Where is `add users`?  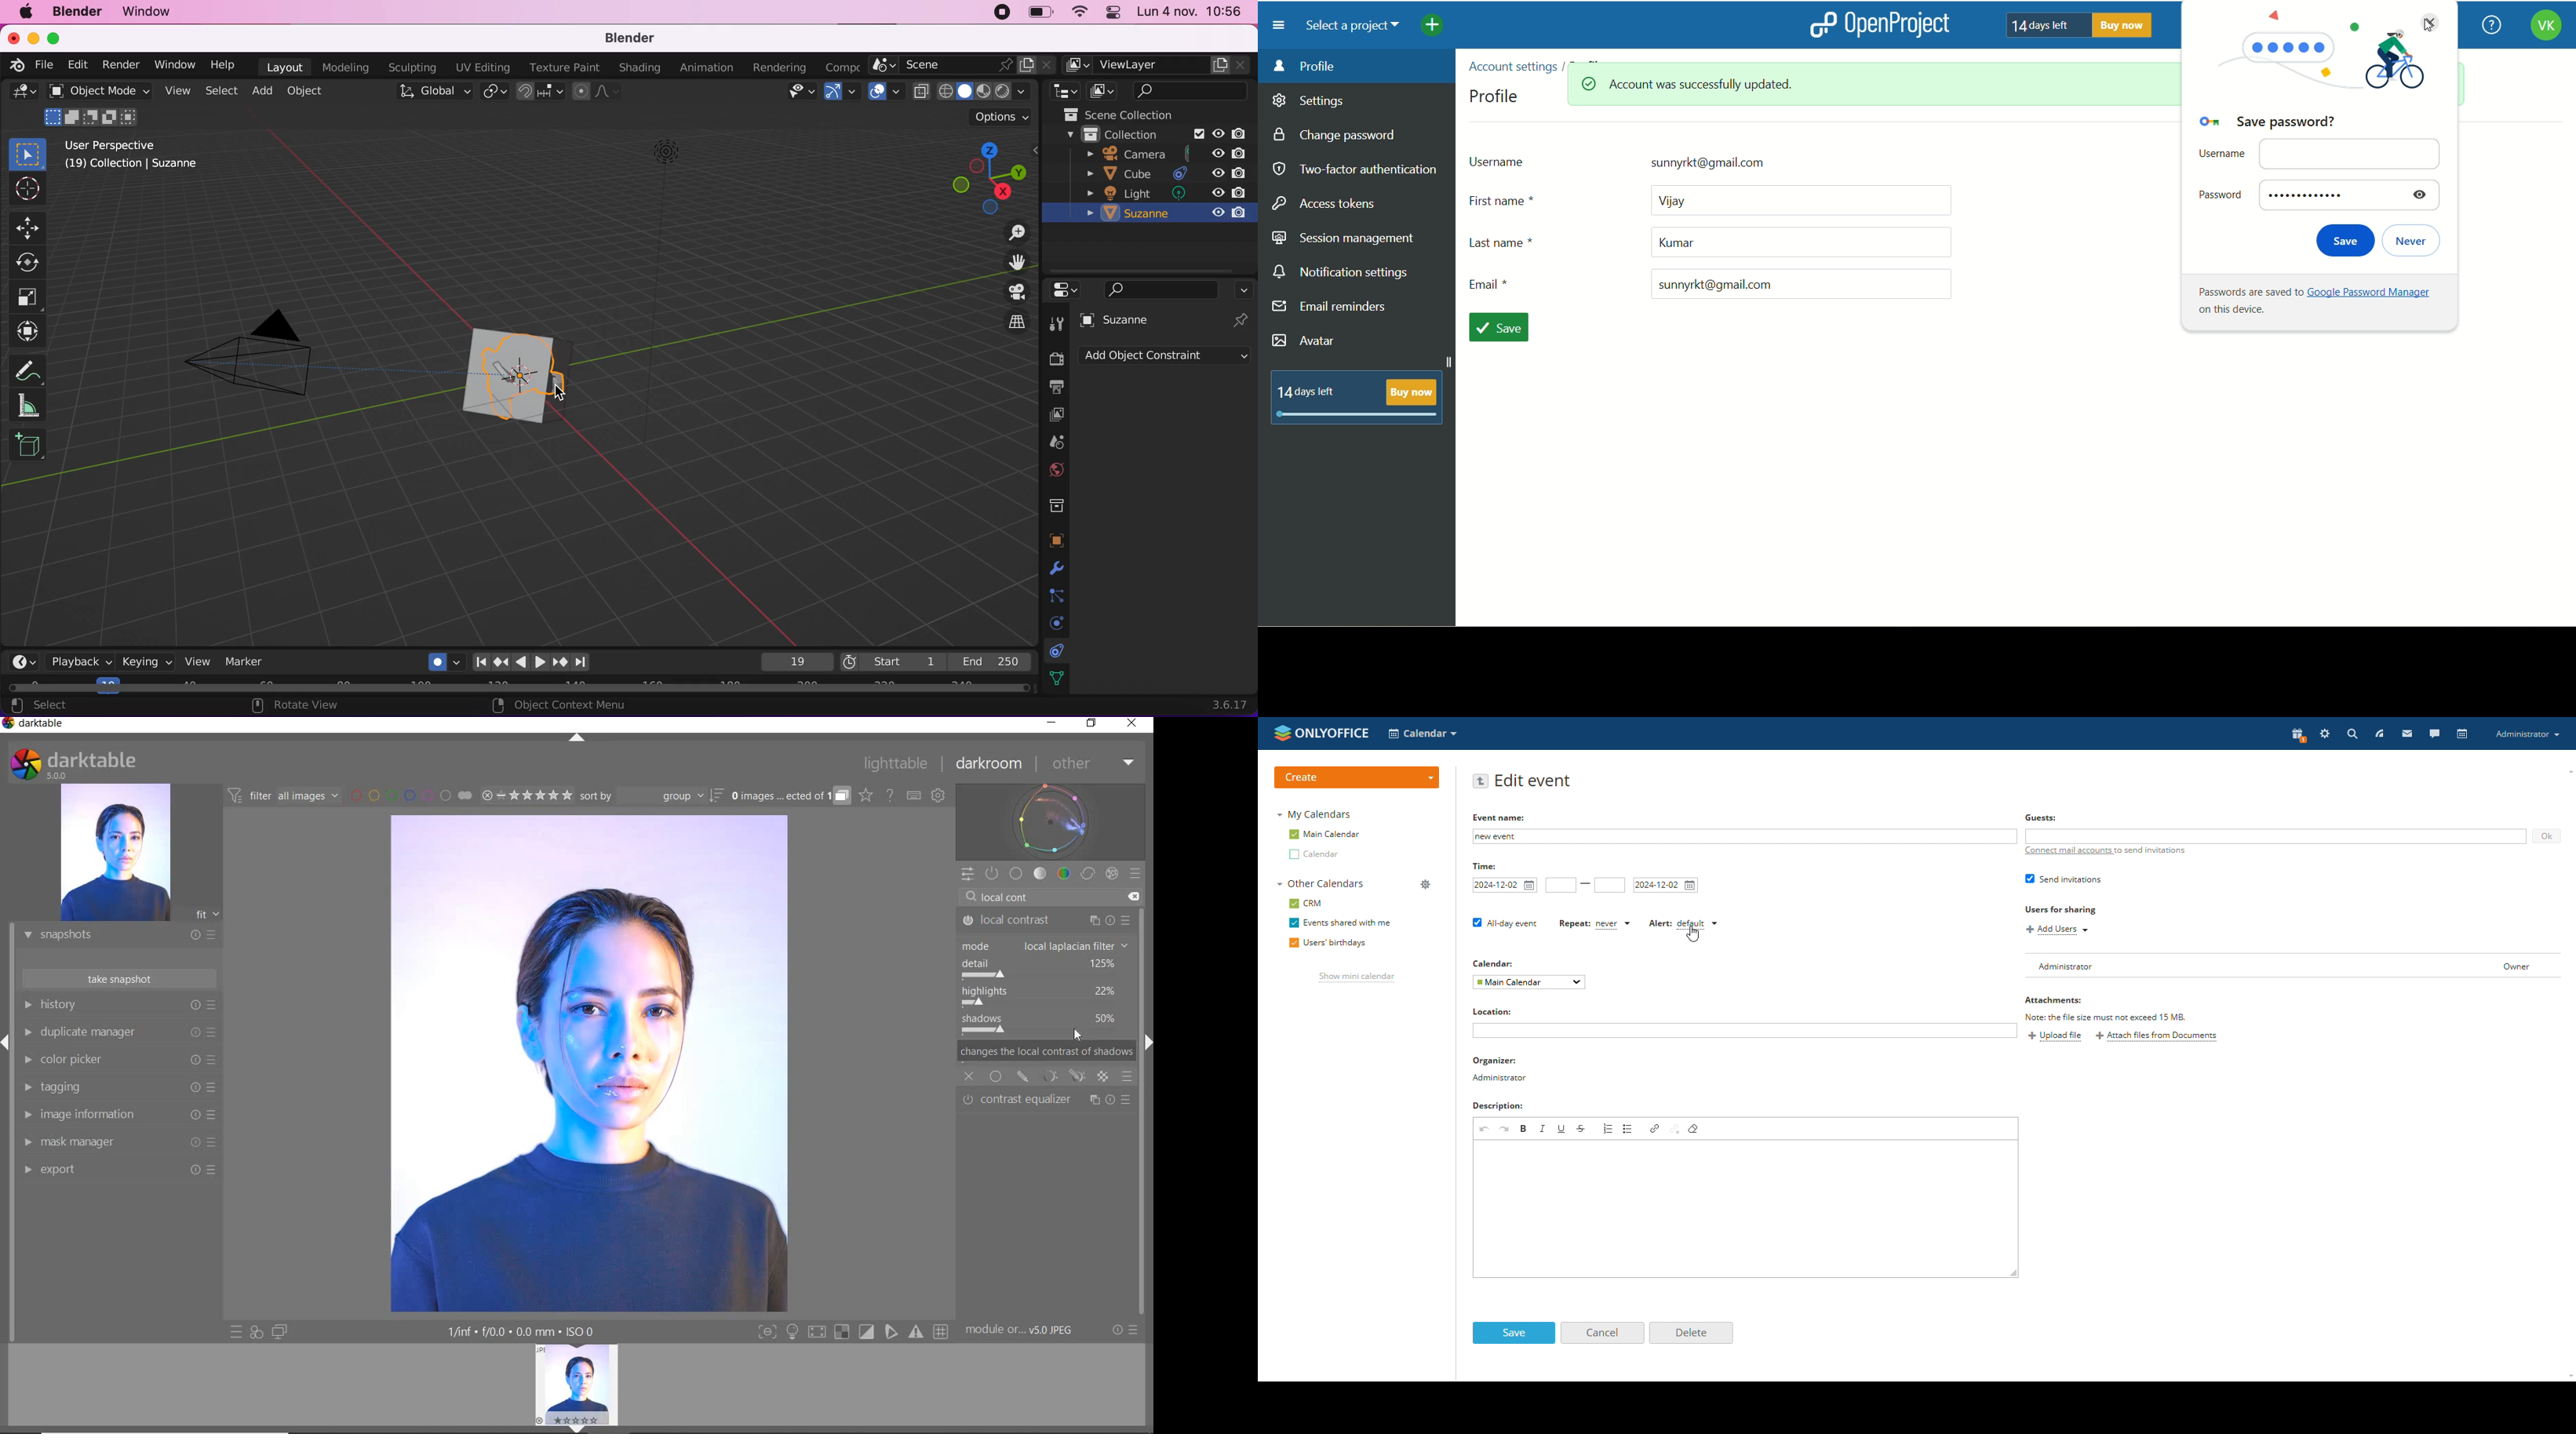 add users is located at coordinates (2058, 931).